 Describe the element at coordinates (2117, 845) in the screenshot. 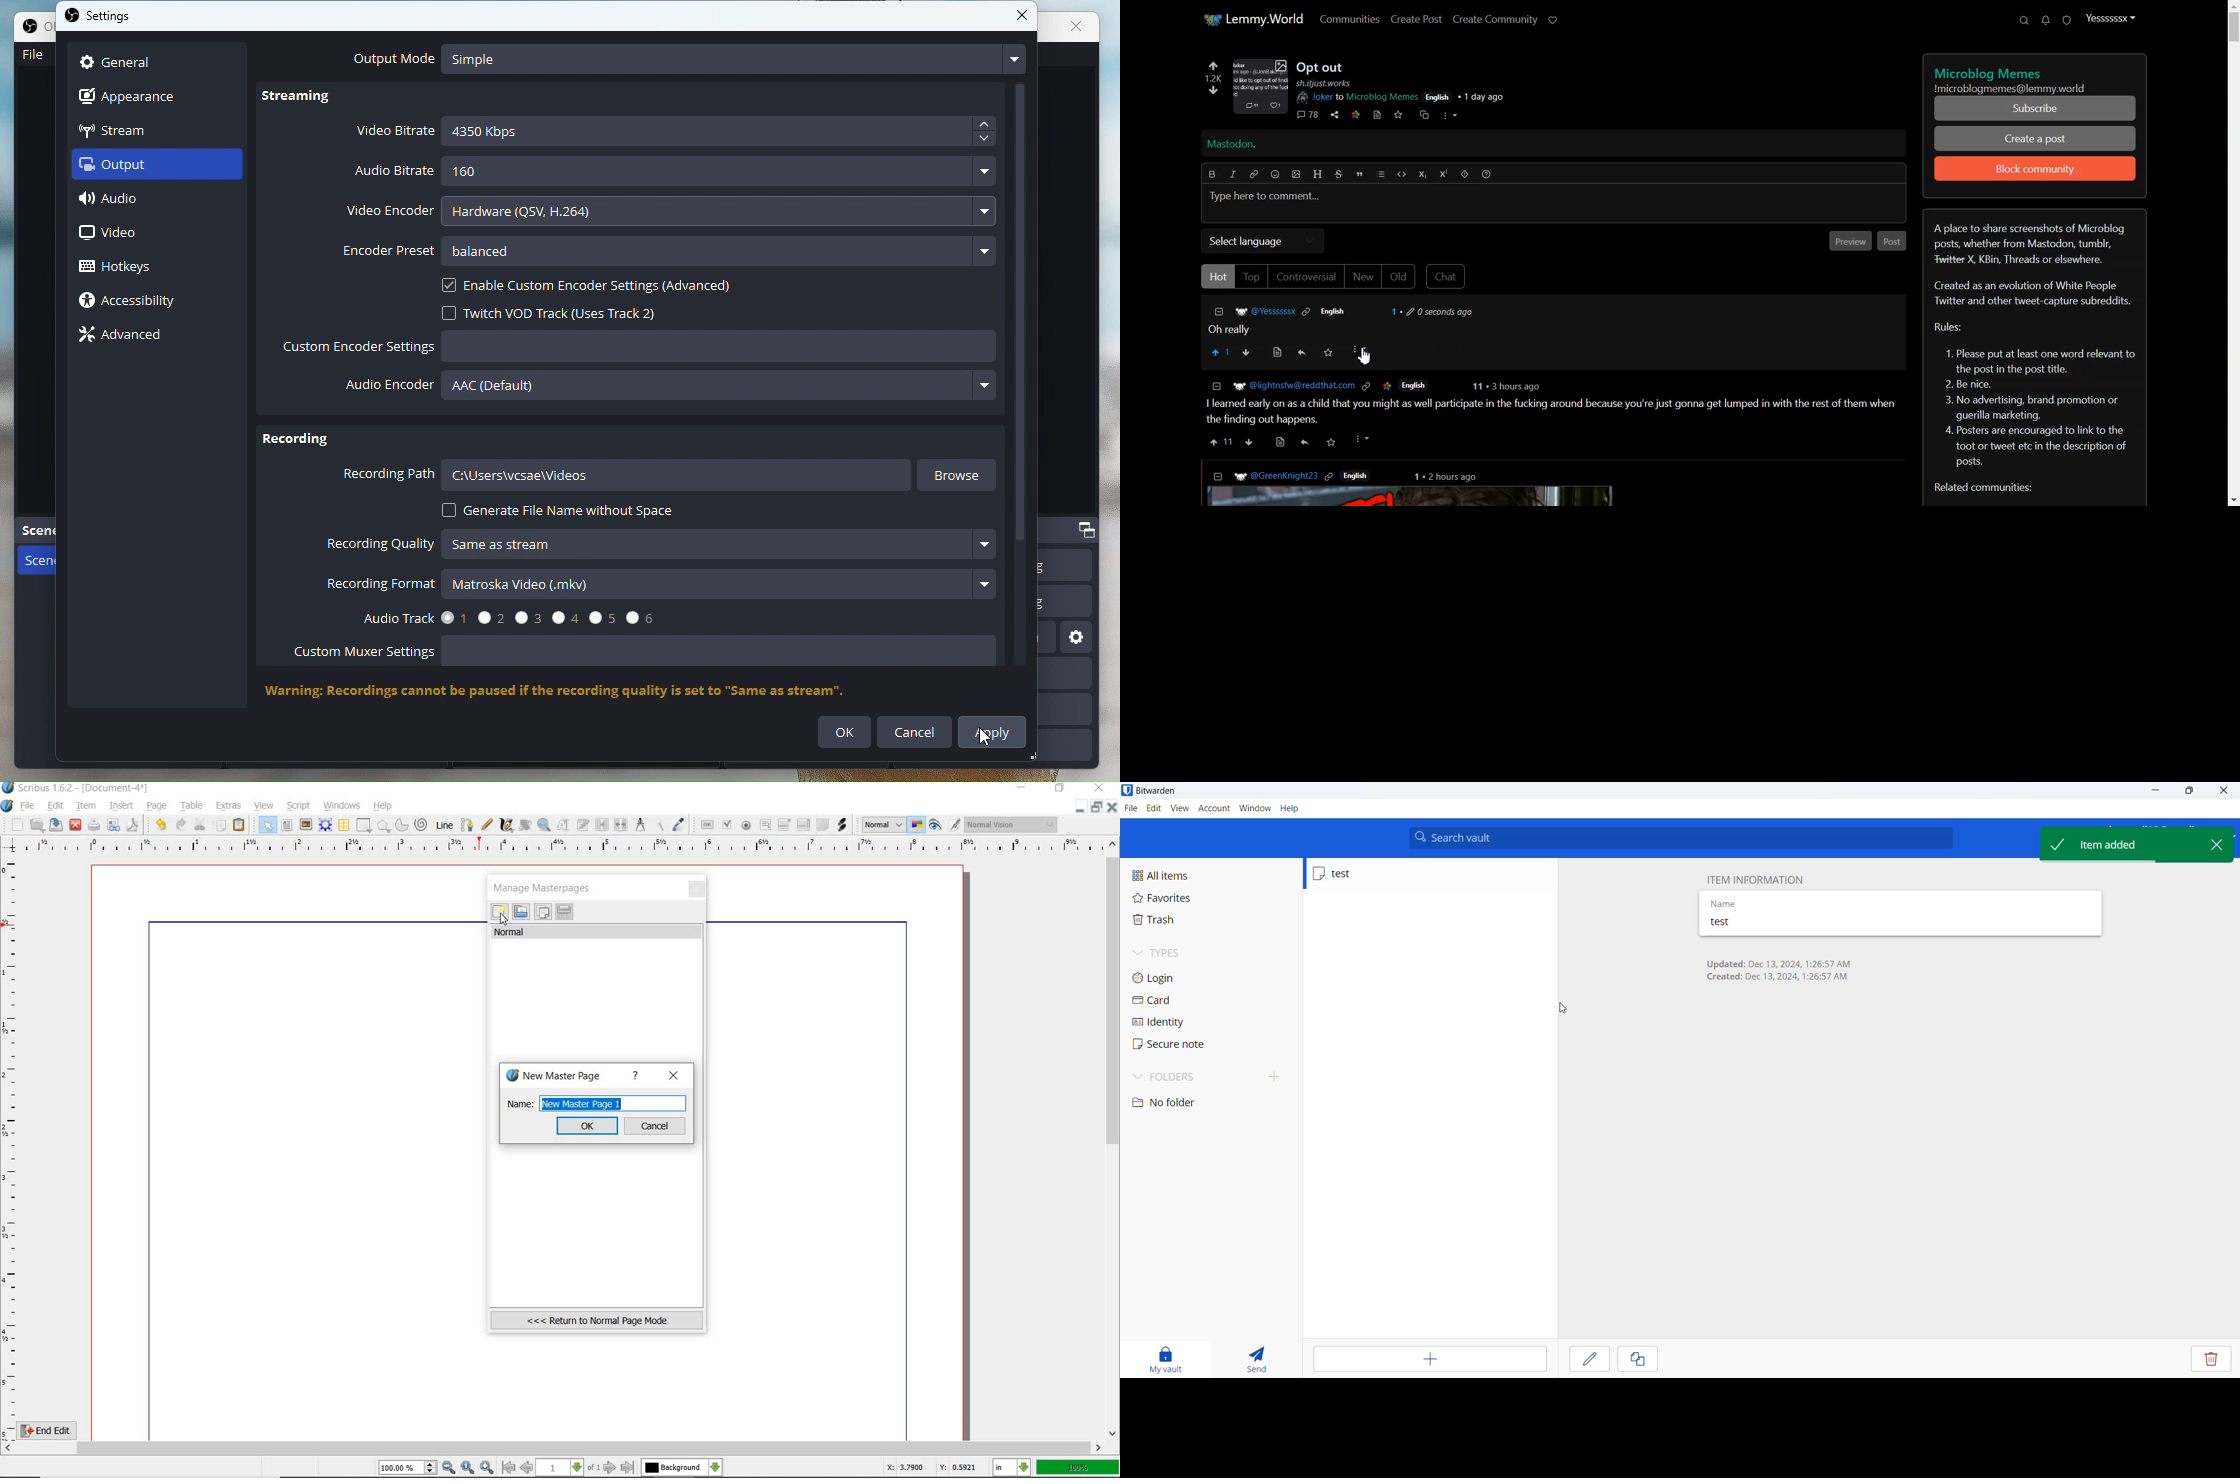

I see `popup text` at that location.